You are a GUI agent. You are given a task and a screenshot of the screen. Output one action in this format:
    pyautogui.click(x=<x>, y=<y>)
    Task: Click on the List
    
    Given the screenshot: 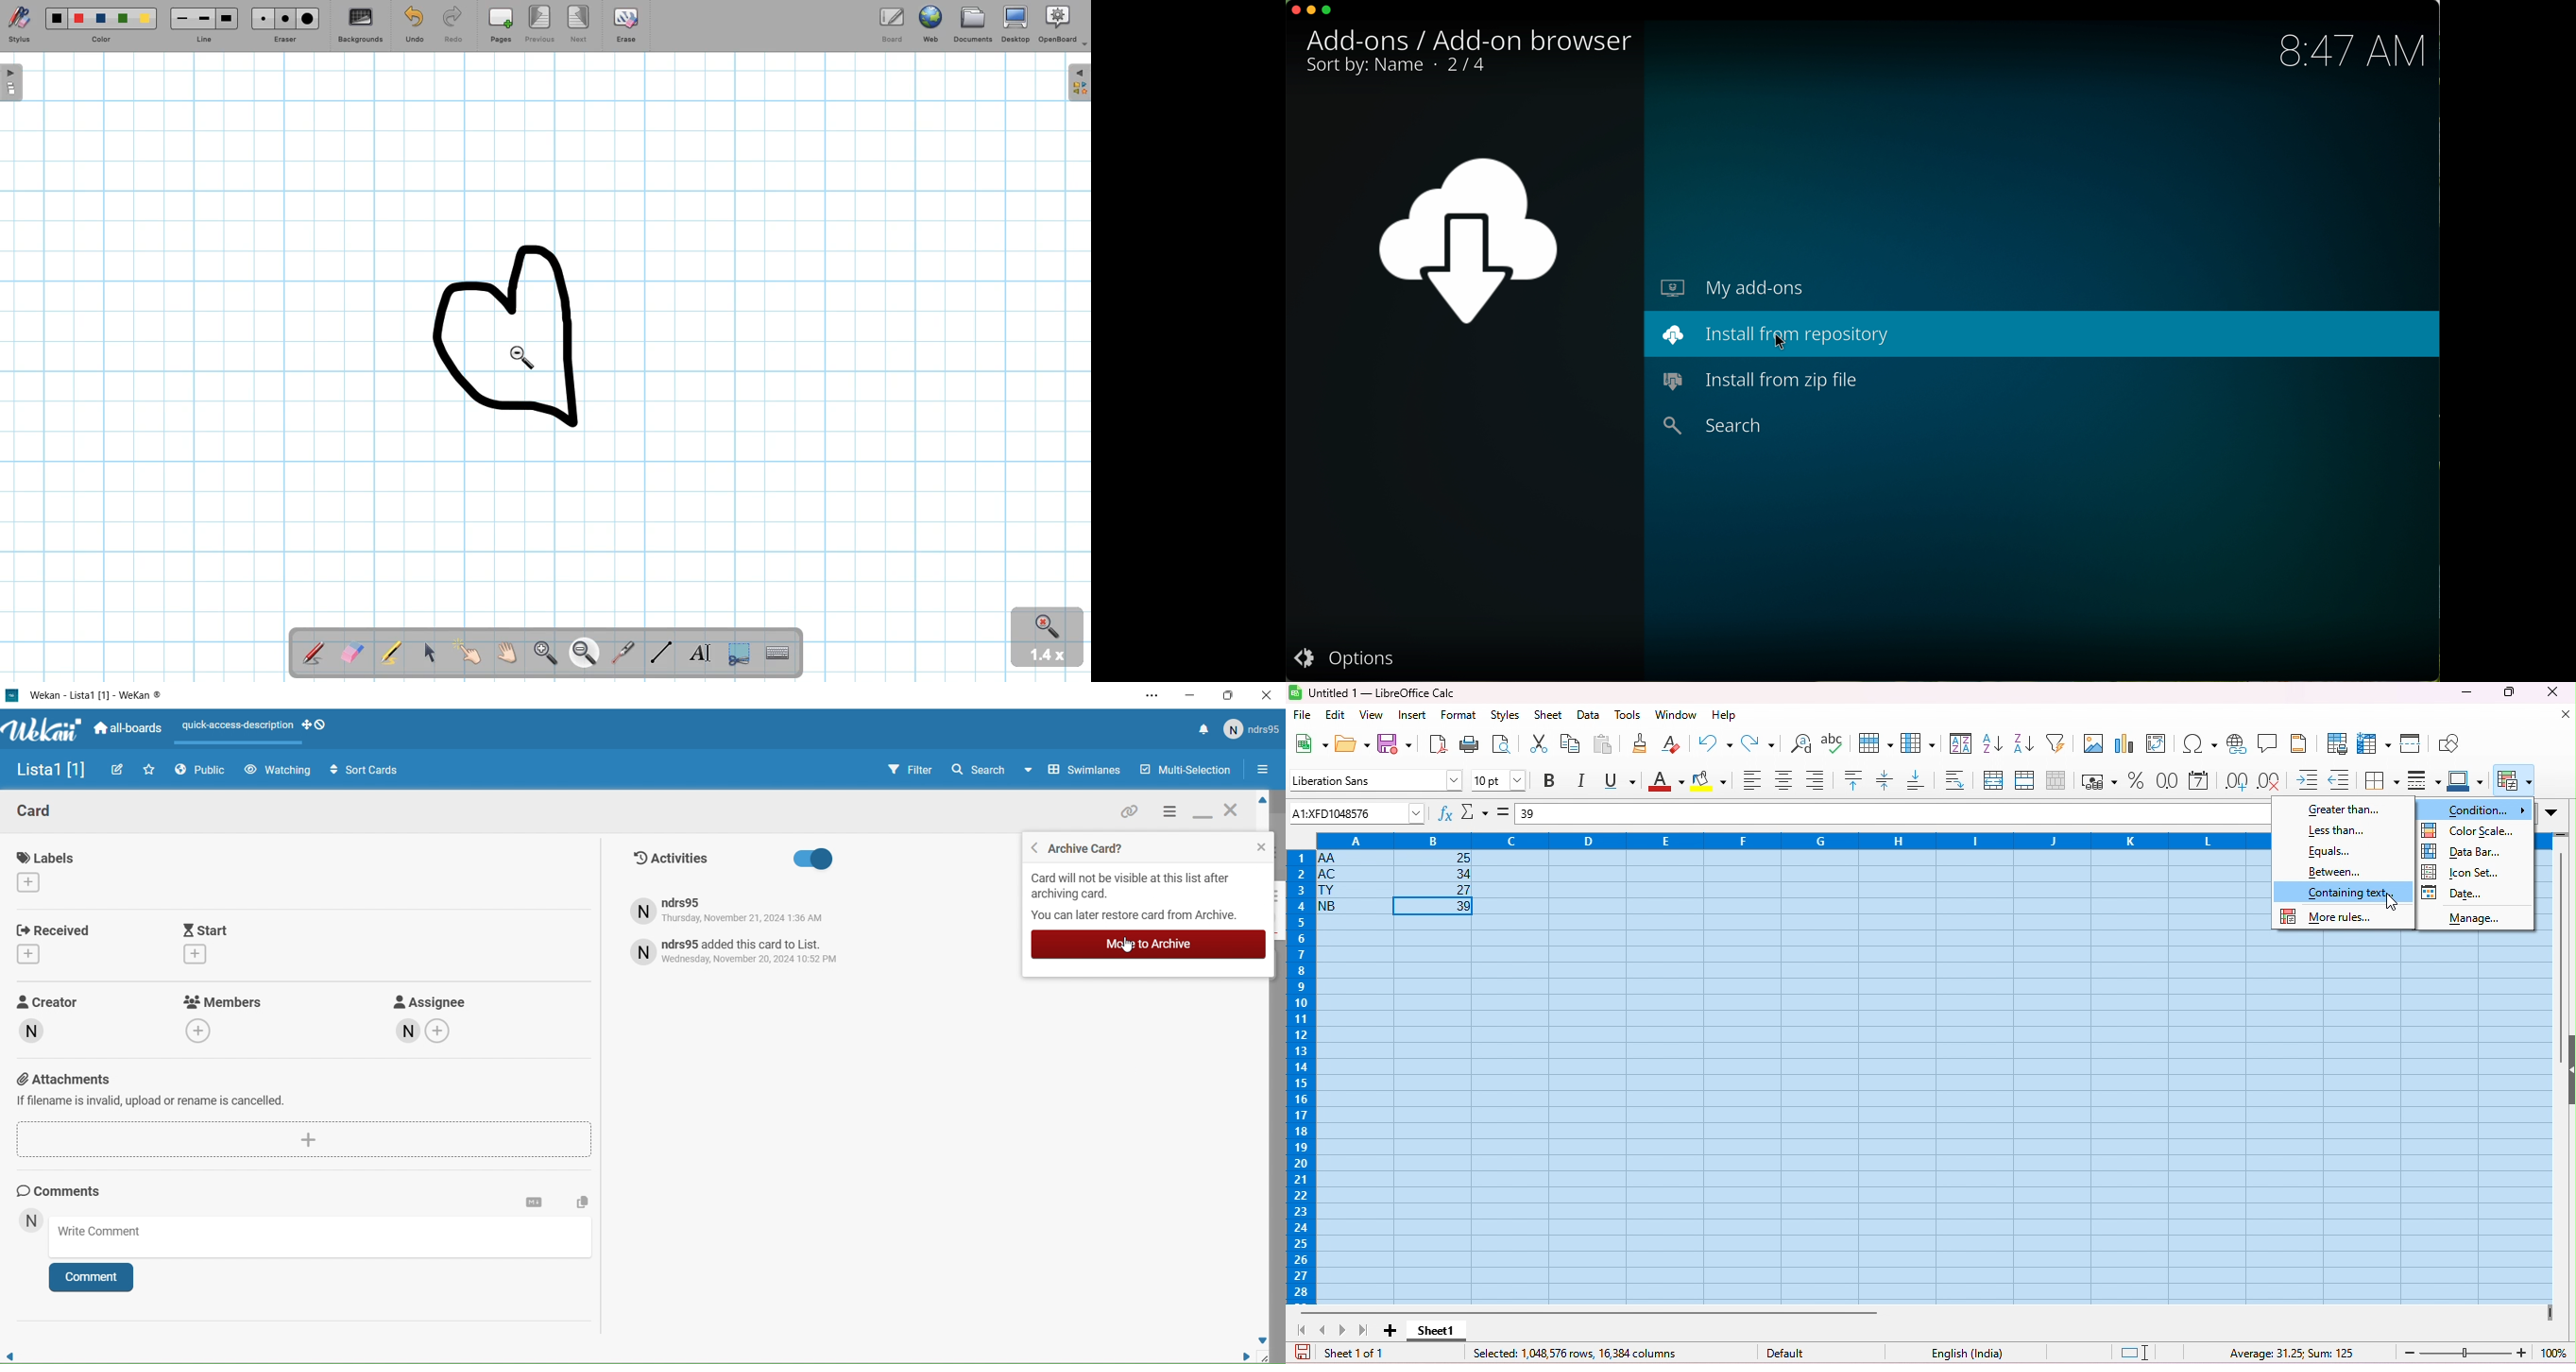 What is the action you would take?
    pyautogui.click(x=48, y=772)
    